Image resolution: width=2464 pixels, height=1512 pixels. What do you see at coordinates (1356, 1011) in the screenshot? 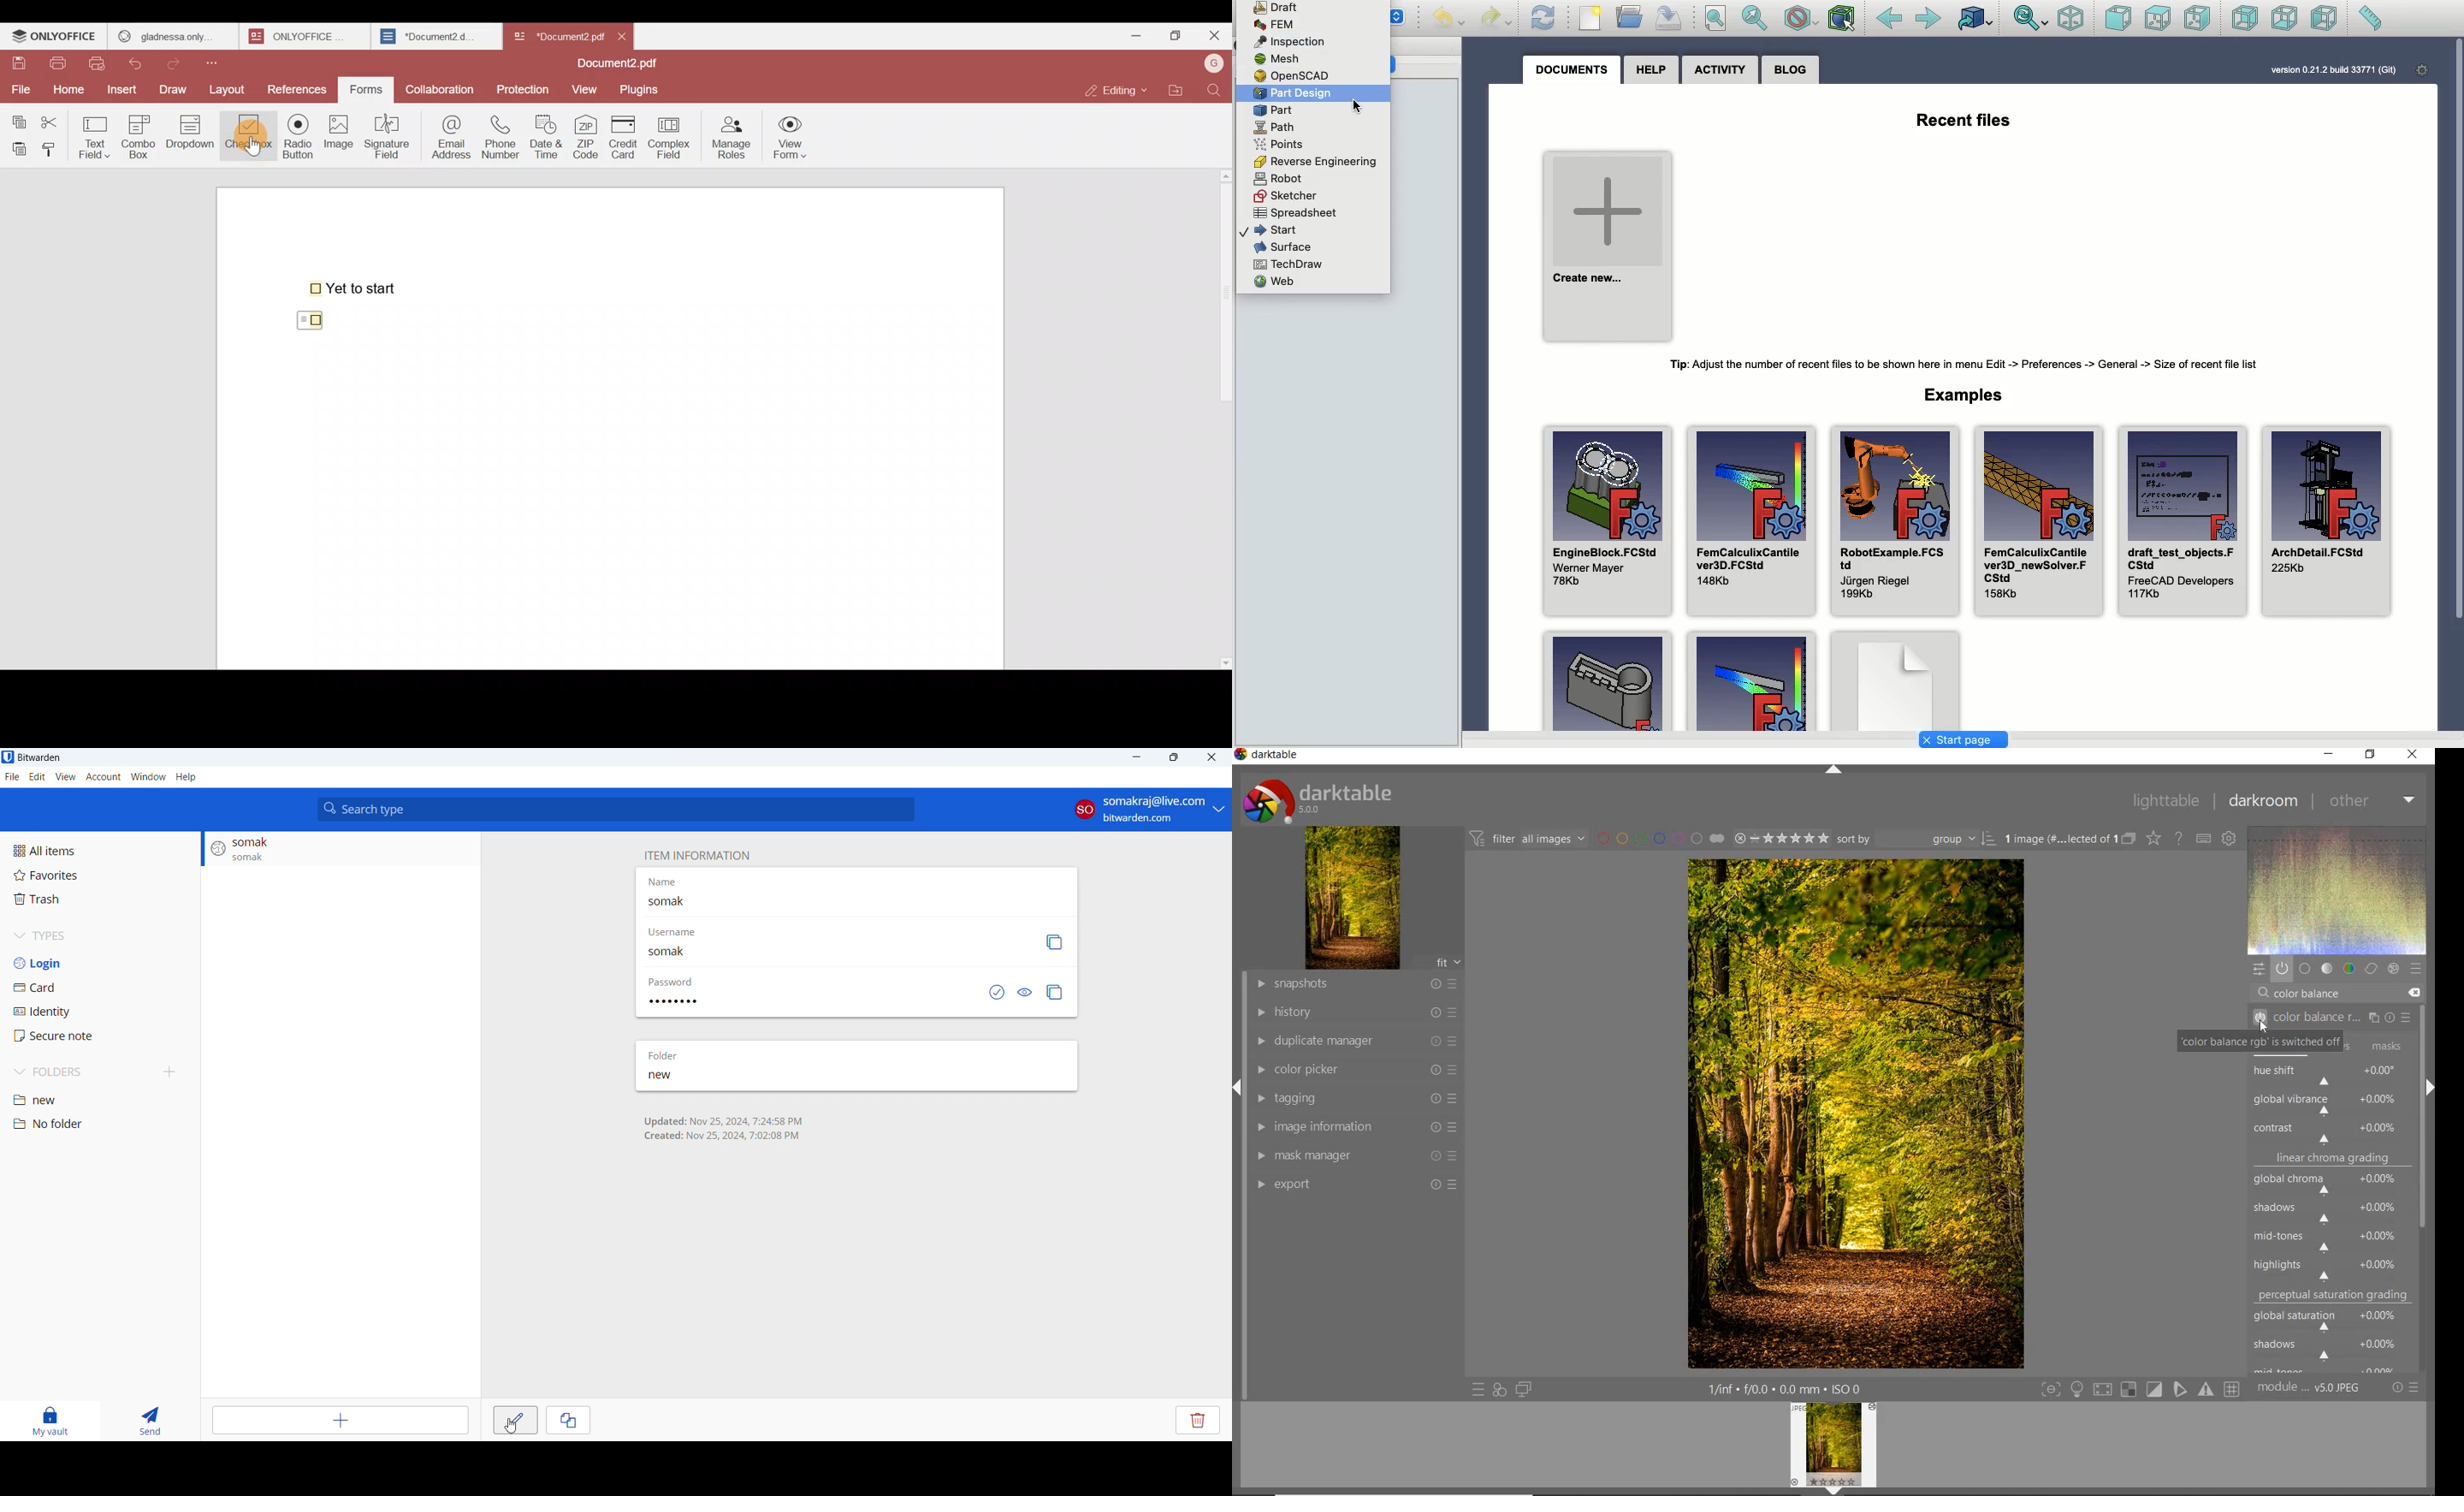
I see `history` at bounding box center [1356, 1011].